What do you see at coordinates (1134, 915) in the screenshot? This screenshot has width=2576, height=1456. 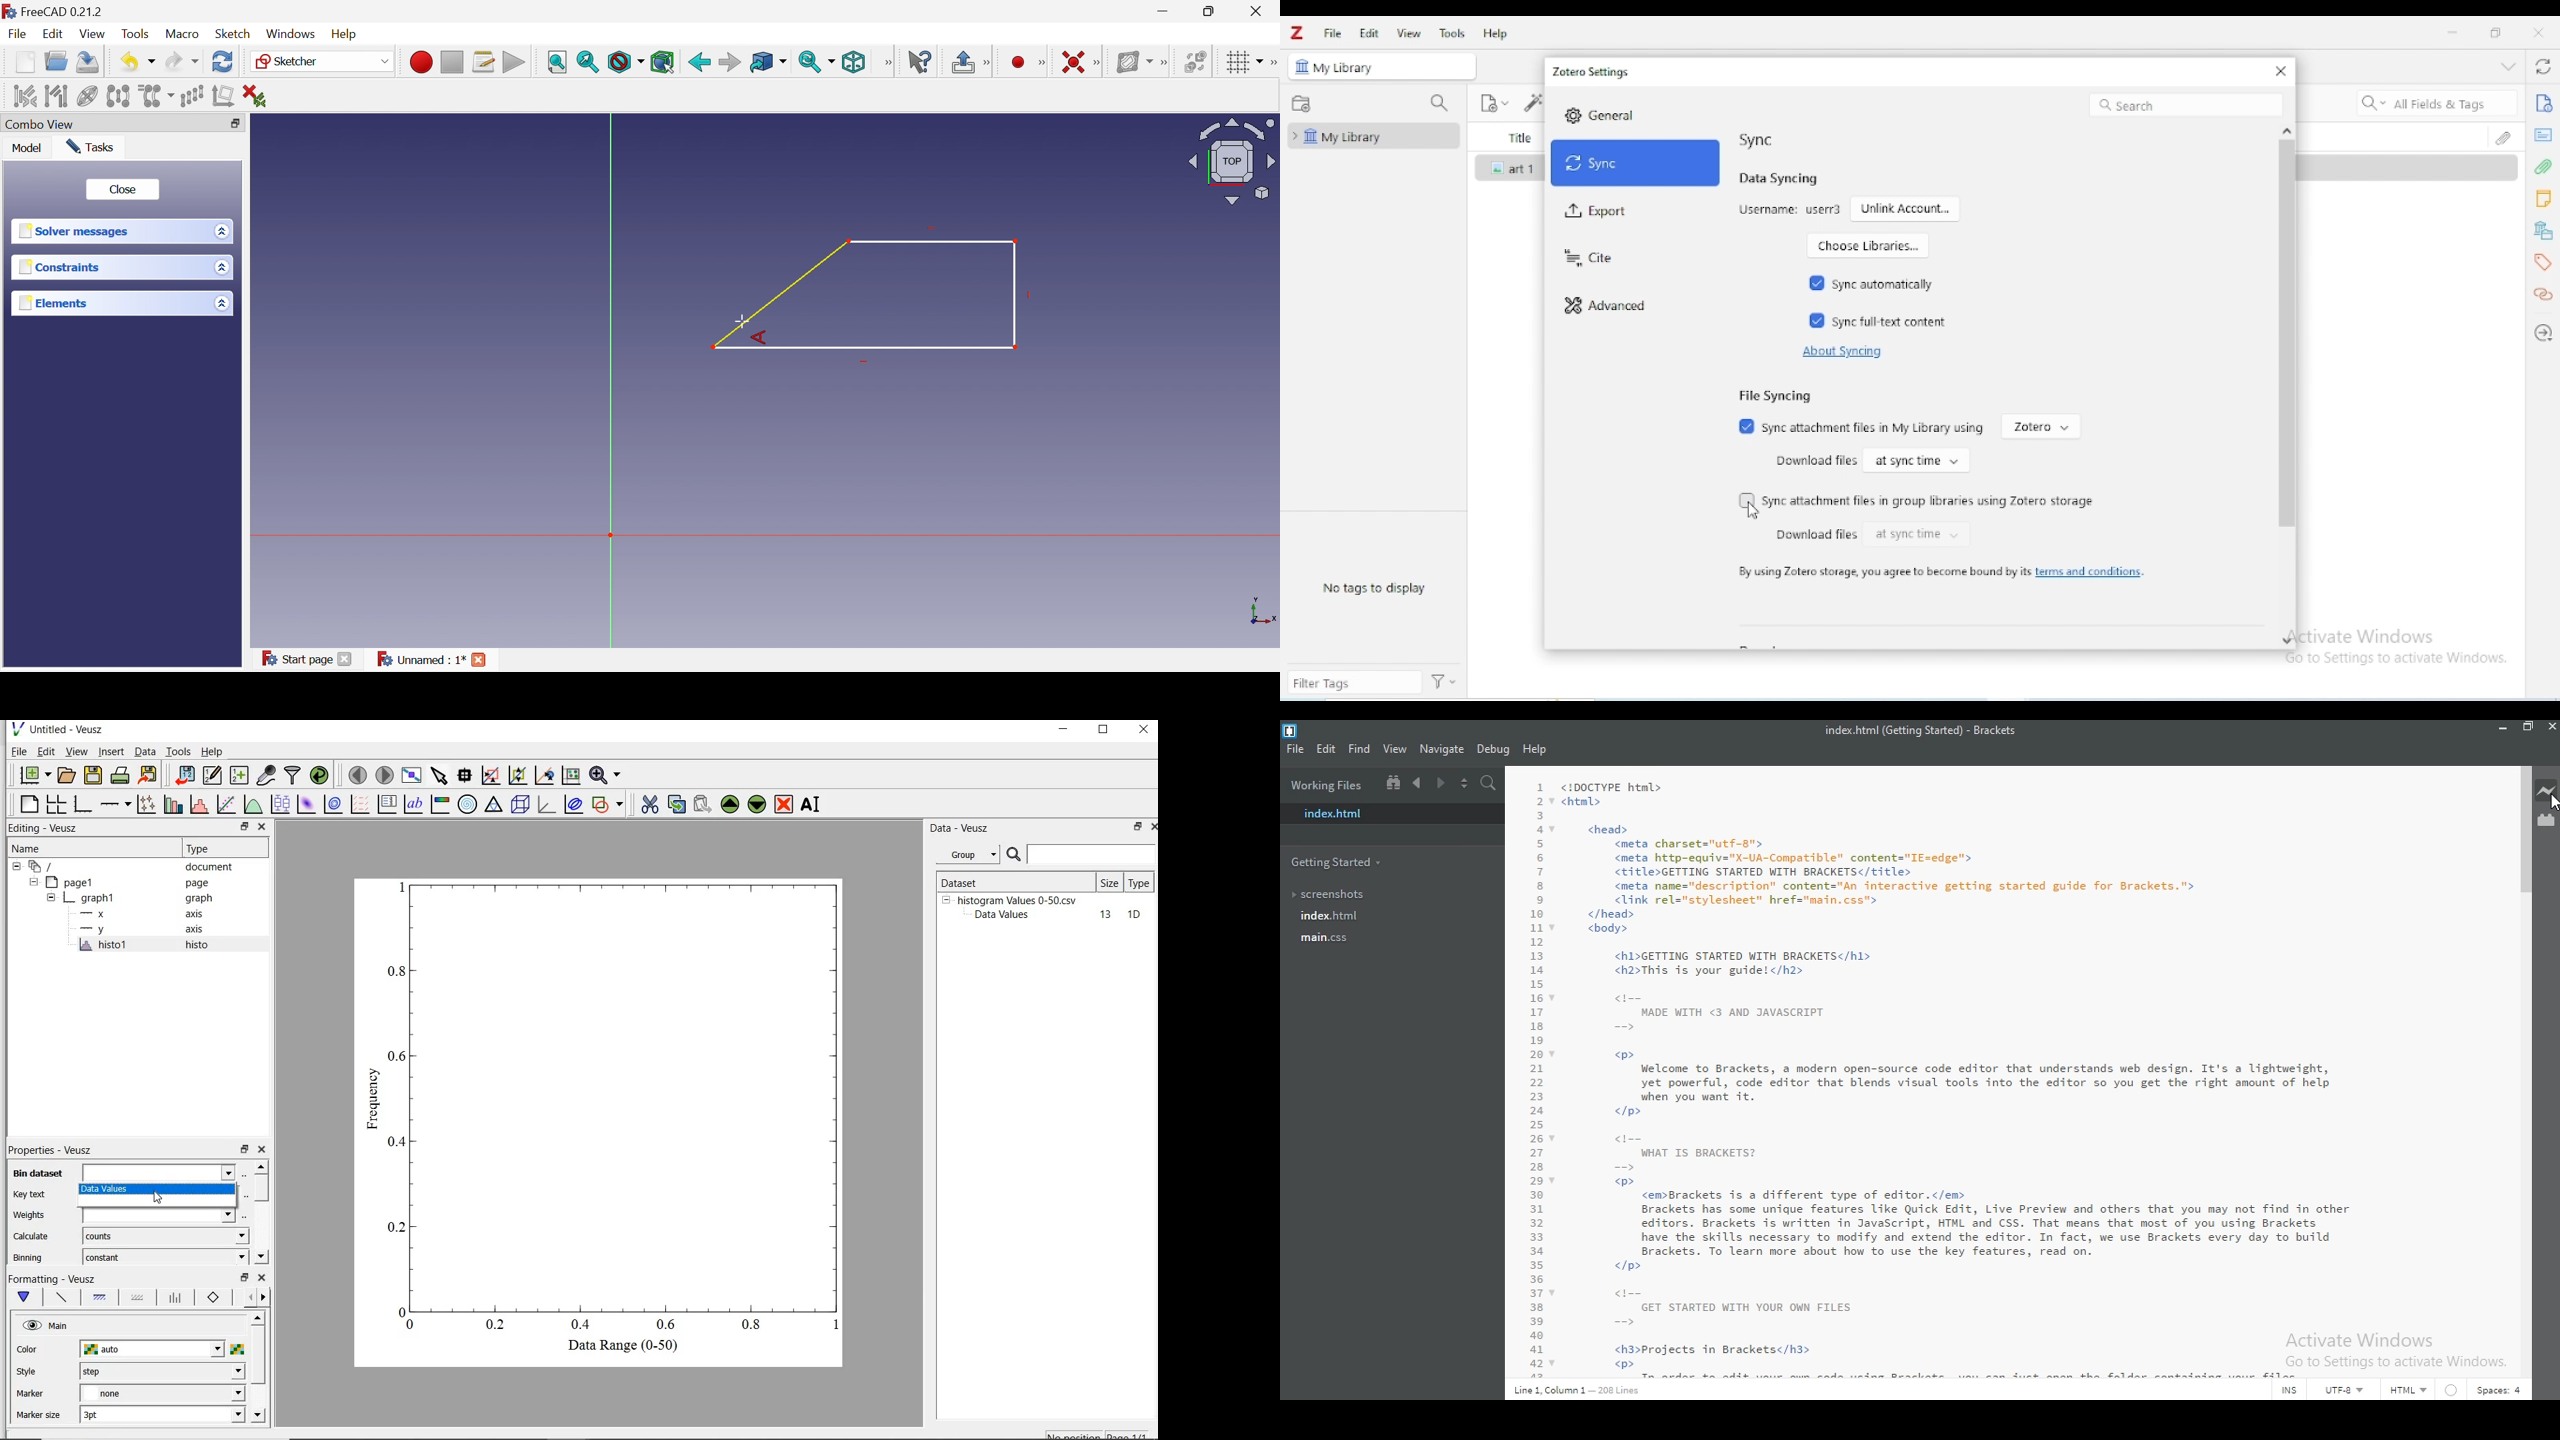 I see `10` at bounding box center [1134, 915].